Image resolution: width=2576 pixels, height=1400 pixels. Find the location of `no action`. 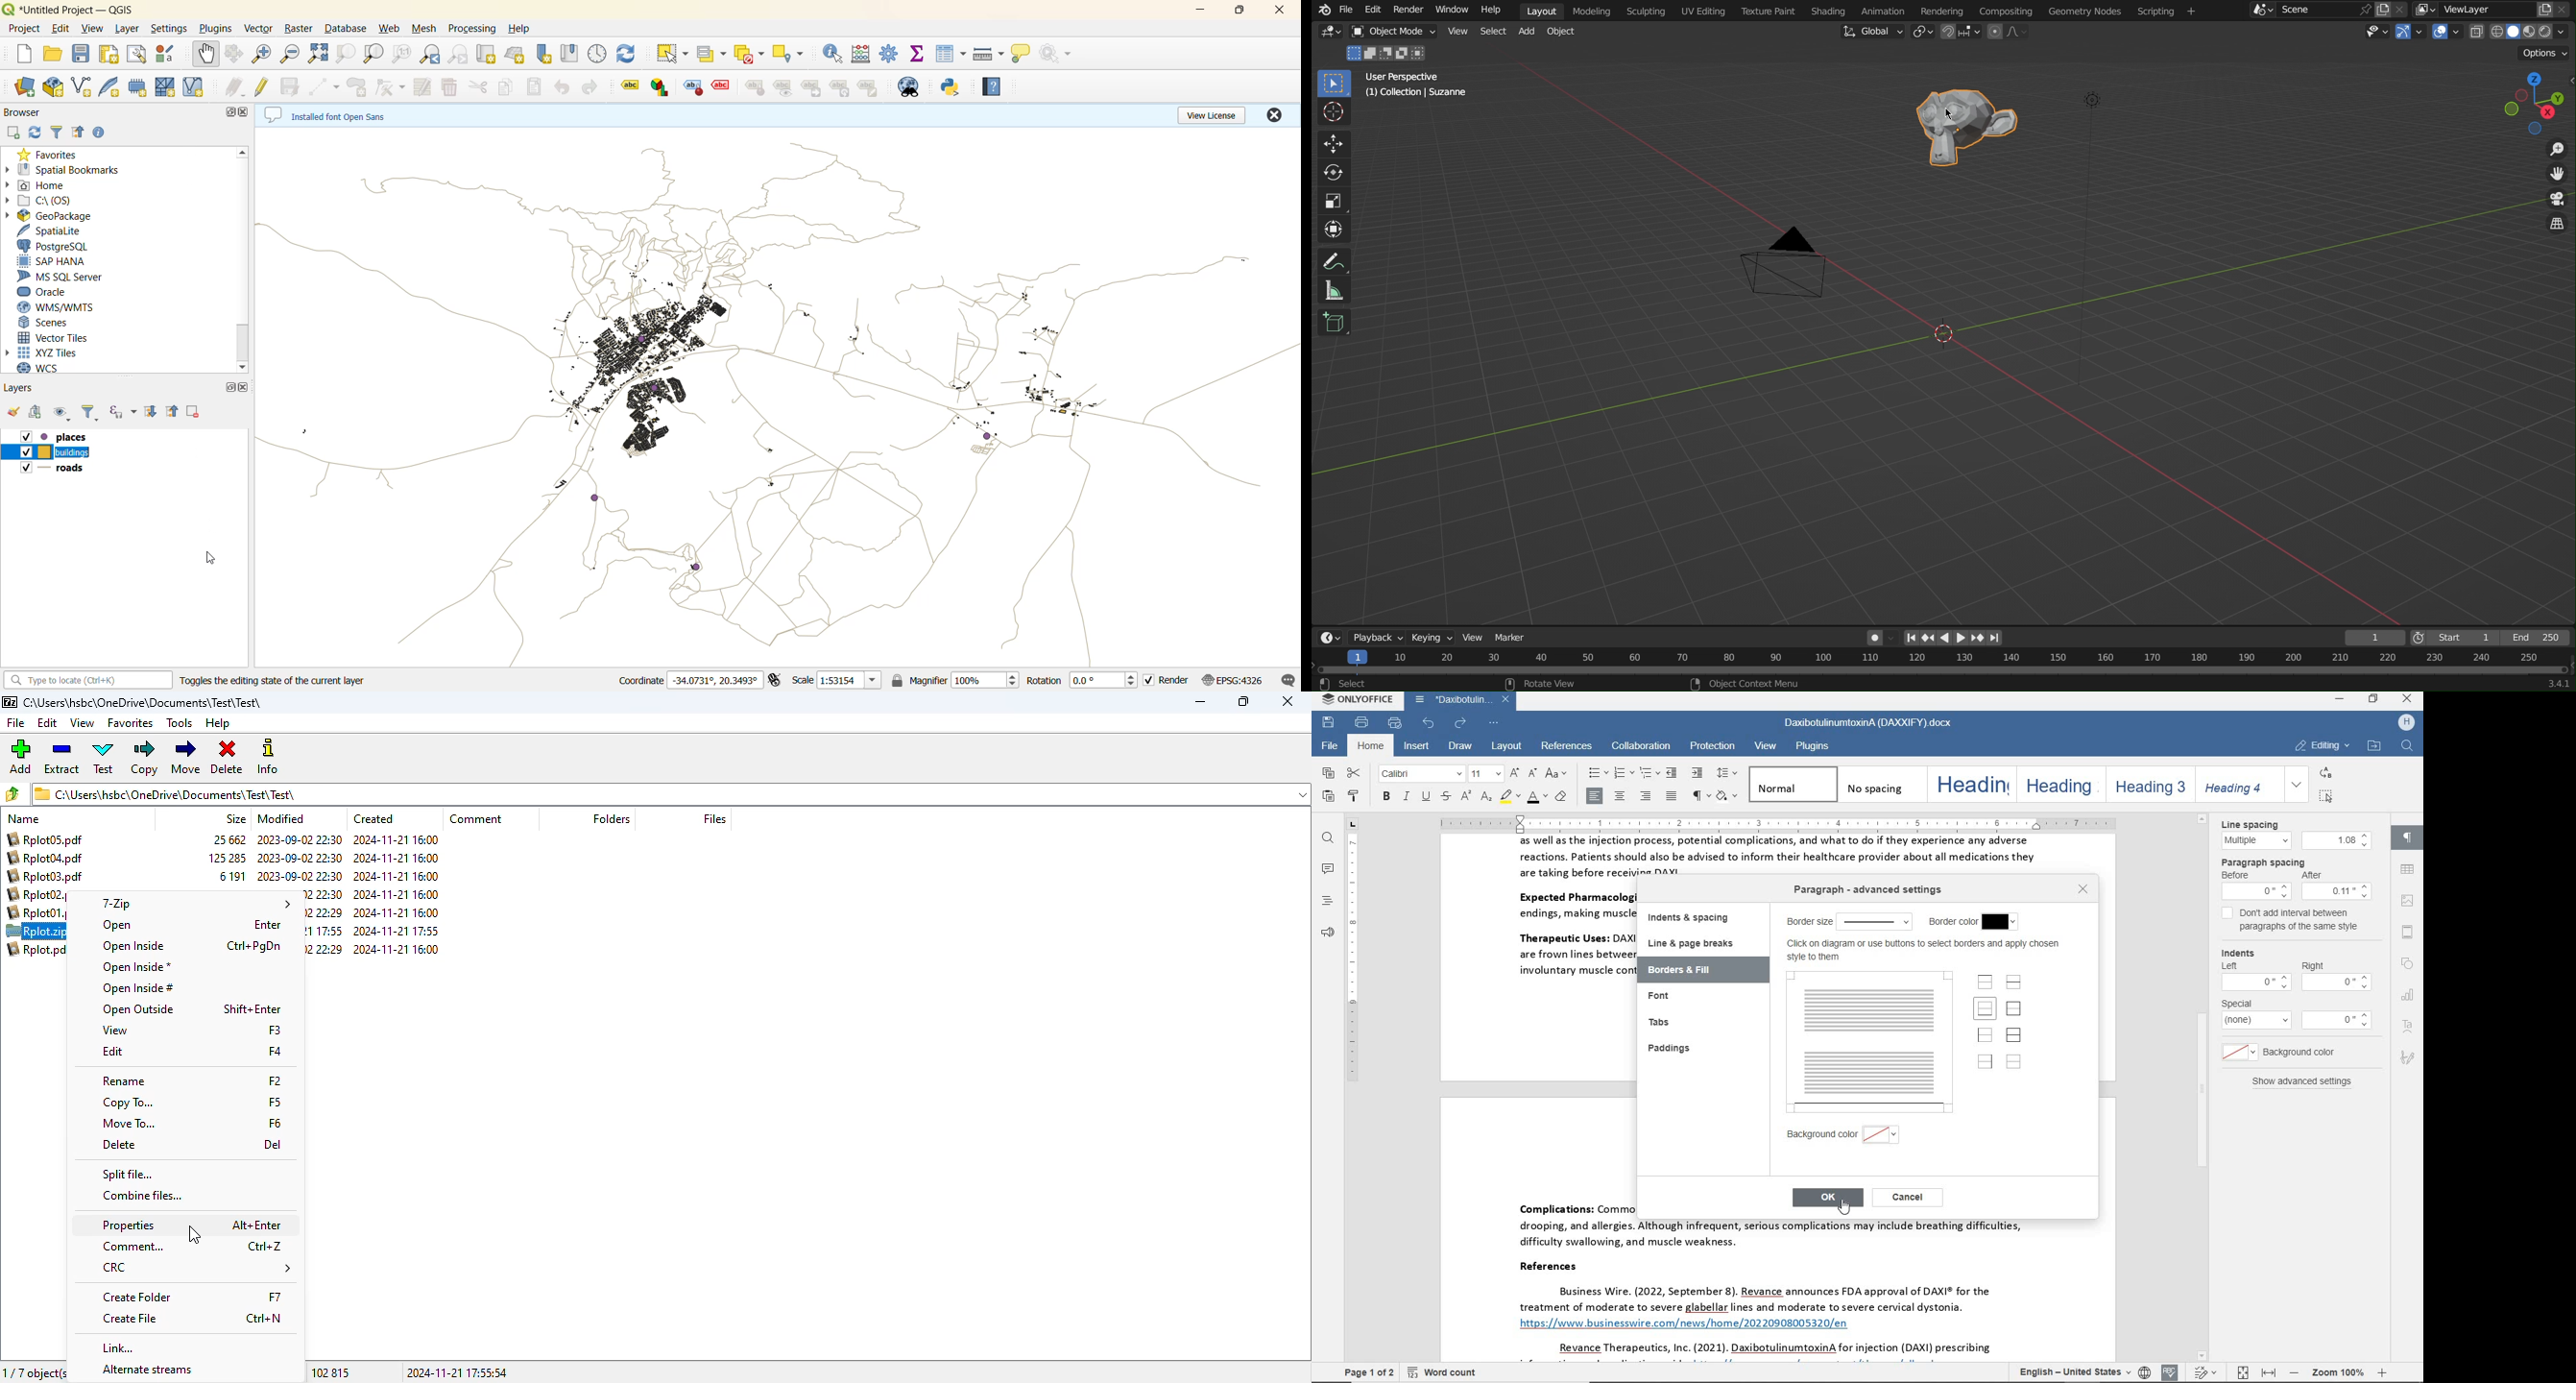

no action is located at coordinates (1059, 55).